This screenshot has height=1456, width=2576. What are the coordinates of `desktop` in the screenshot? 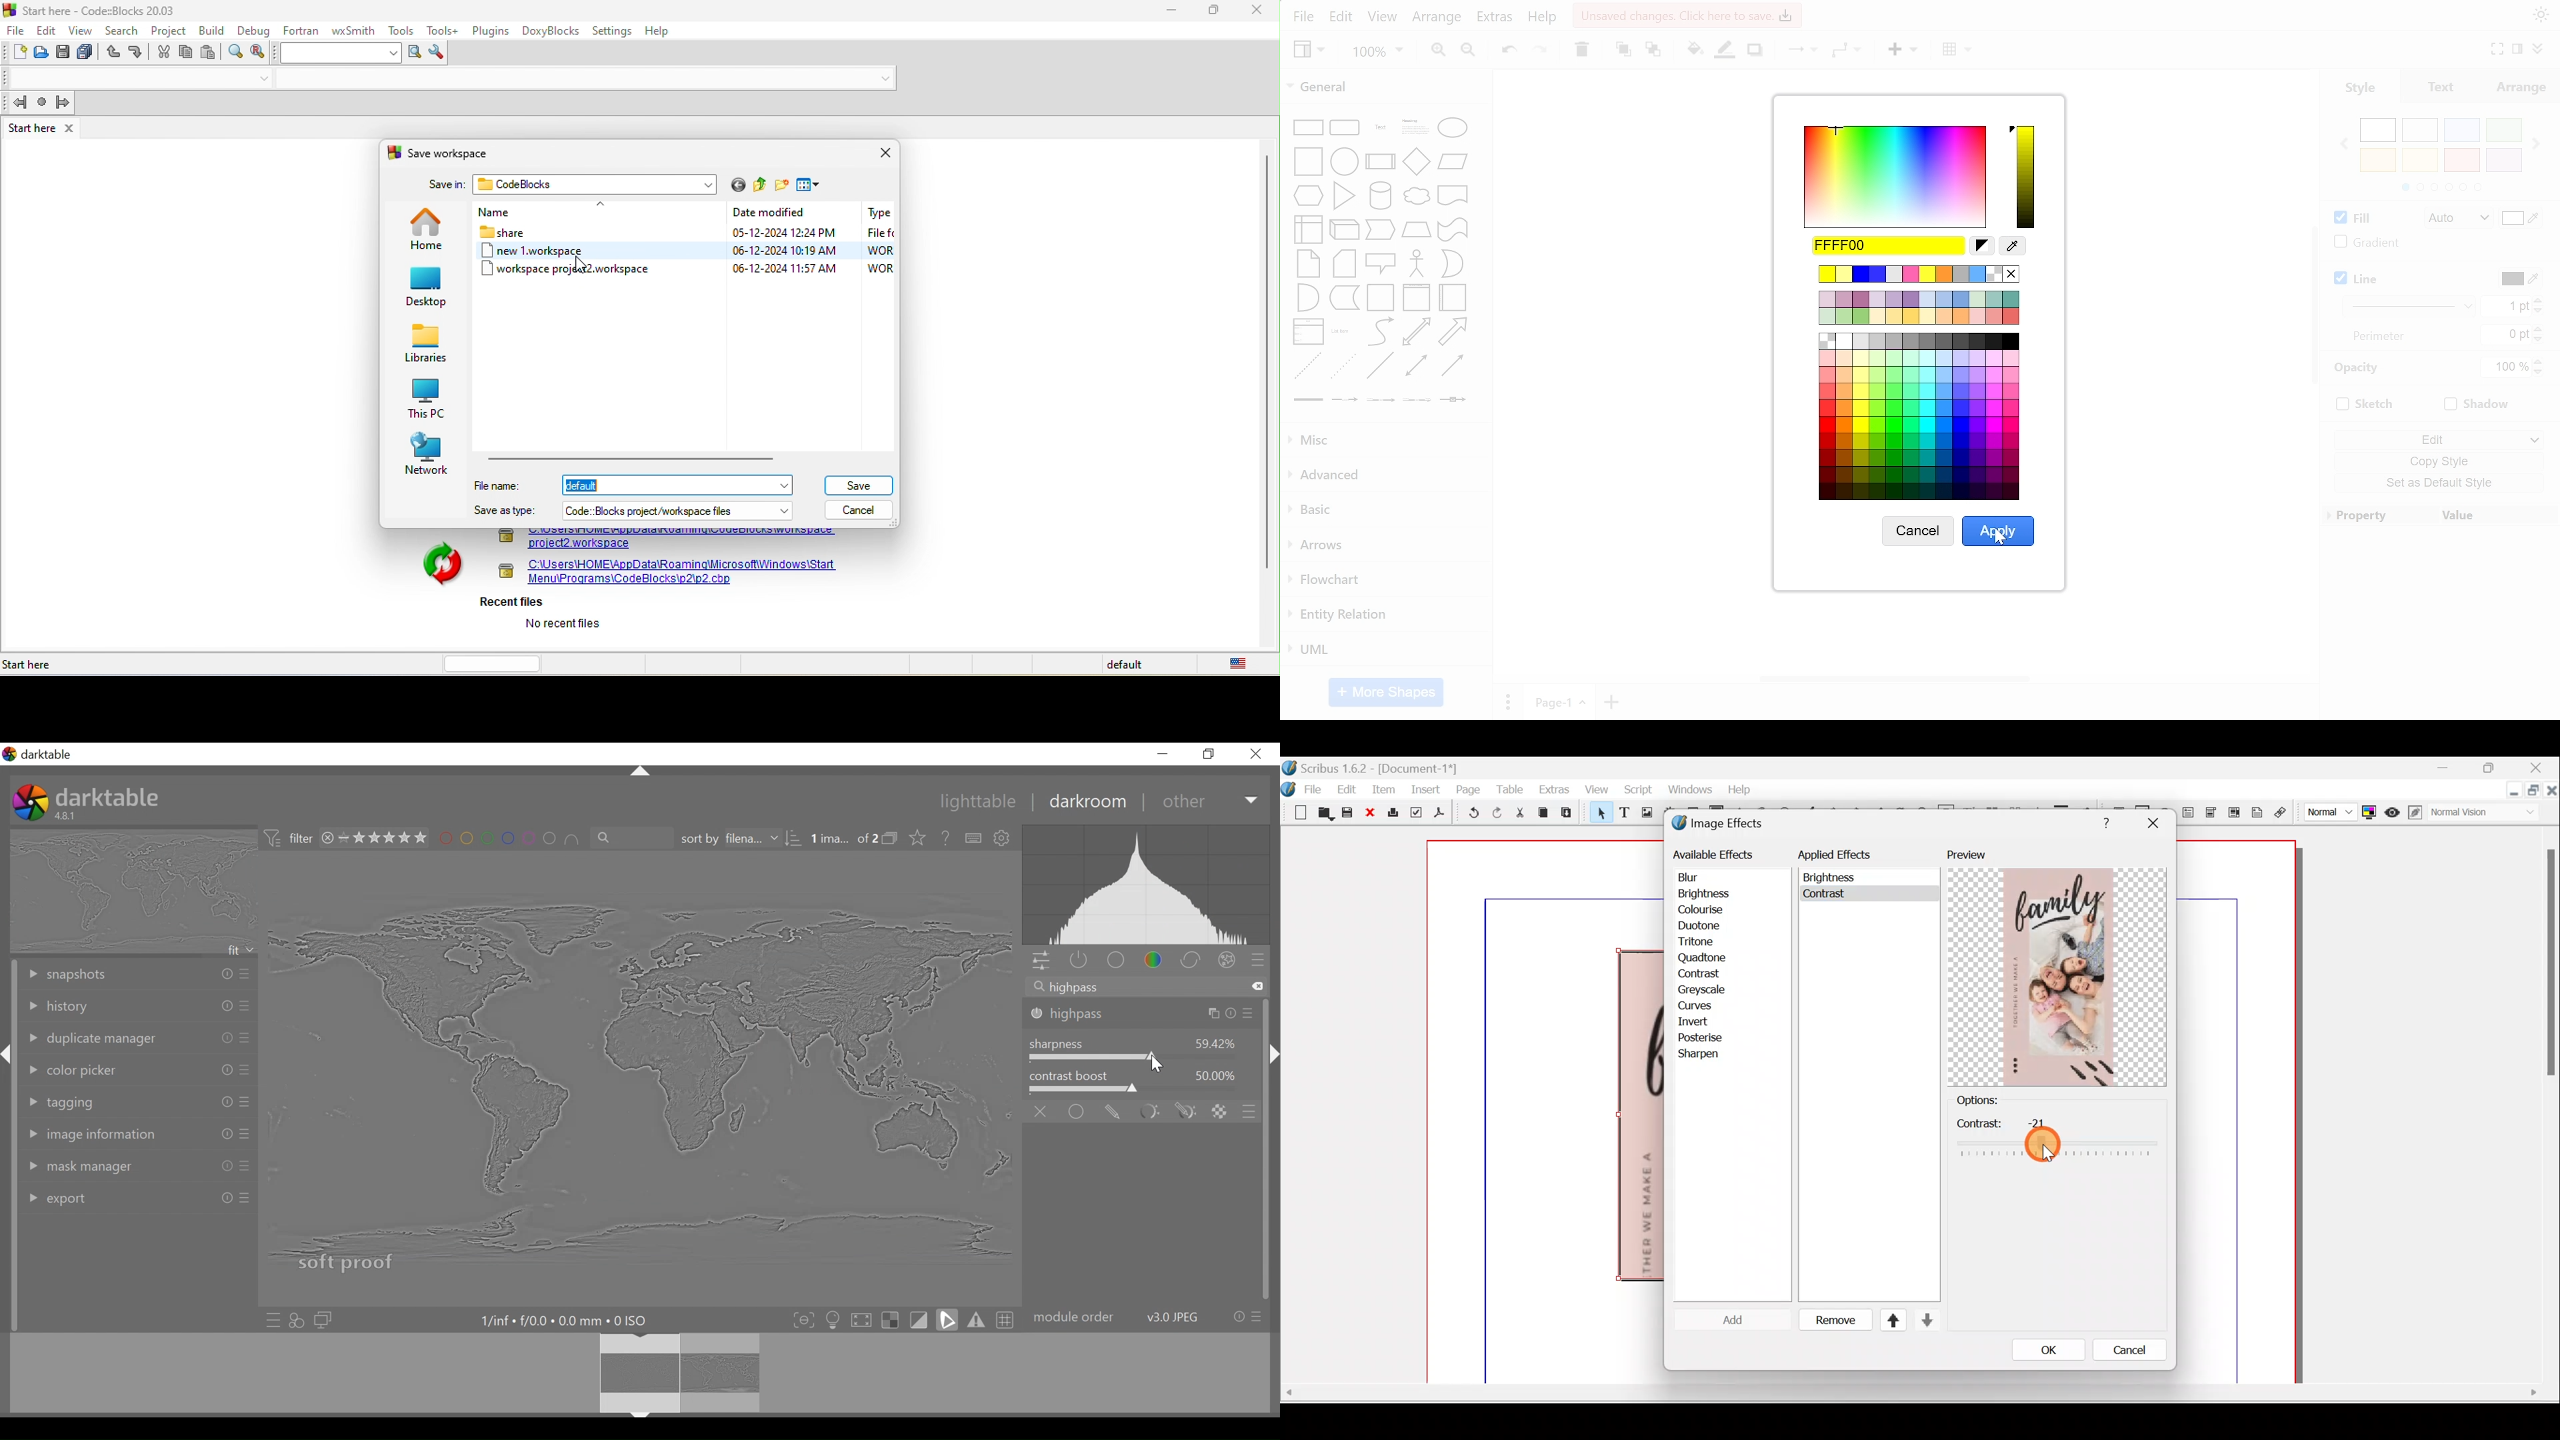 It's located at (428, 290).